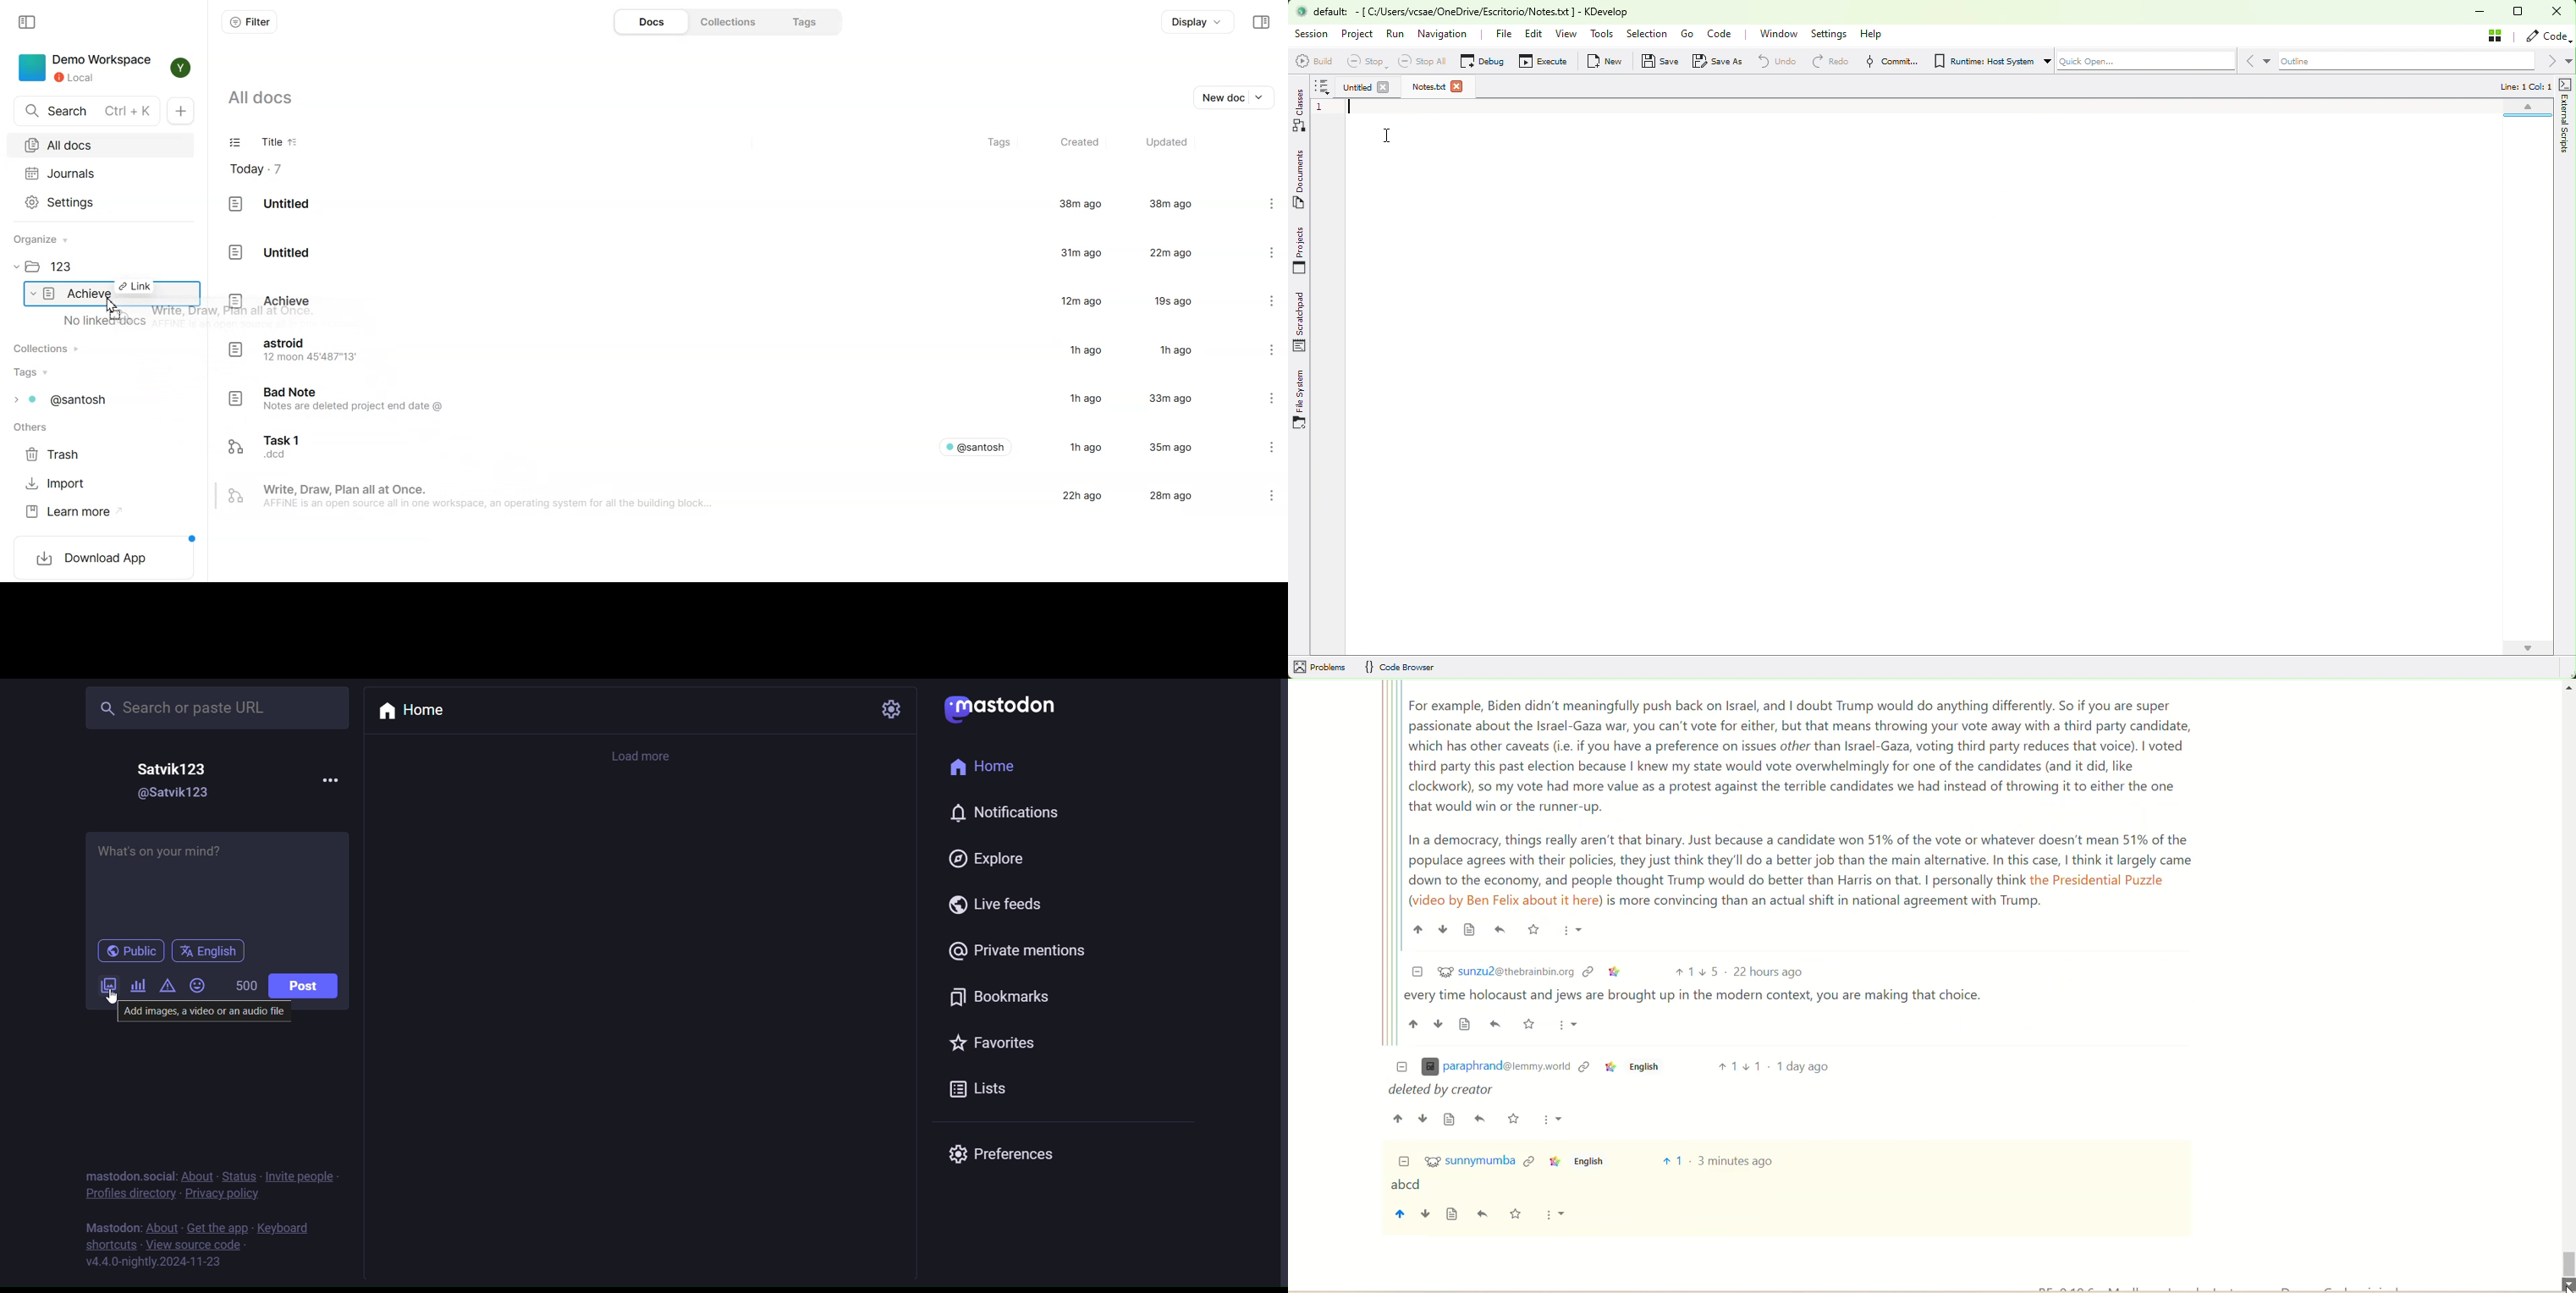  What do you see at coordinates (184, 111) in the screenshot?
I see `New doc` at bounding box center [184, 111].